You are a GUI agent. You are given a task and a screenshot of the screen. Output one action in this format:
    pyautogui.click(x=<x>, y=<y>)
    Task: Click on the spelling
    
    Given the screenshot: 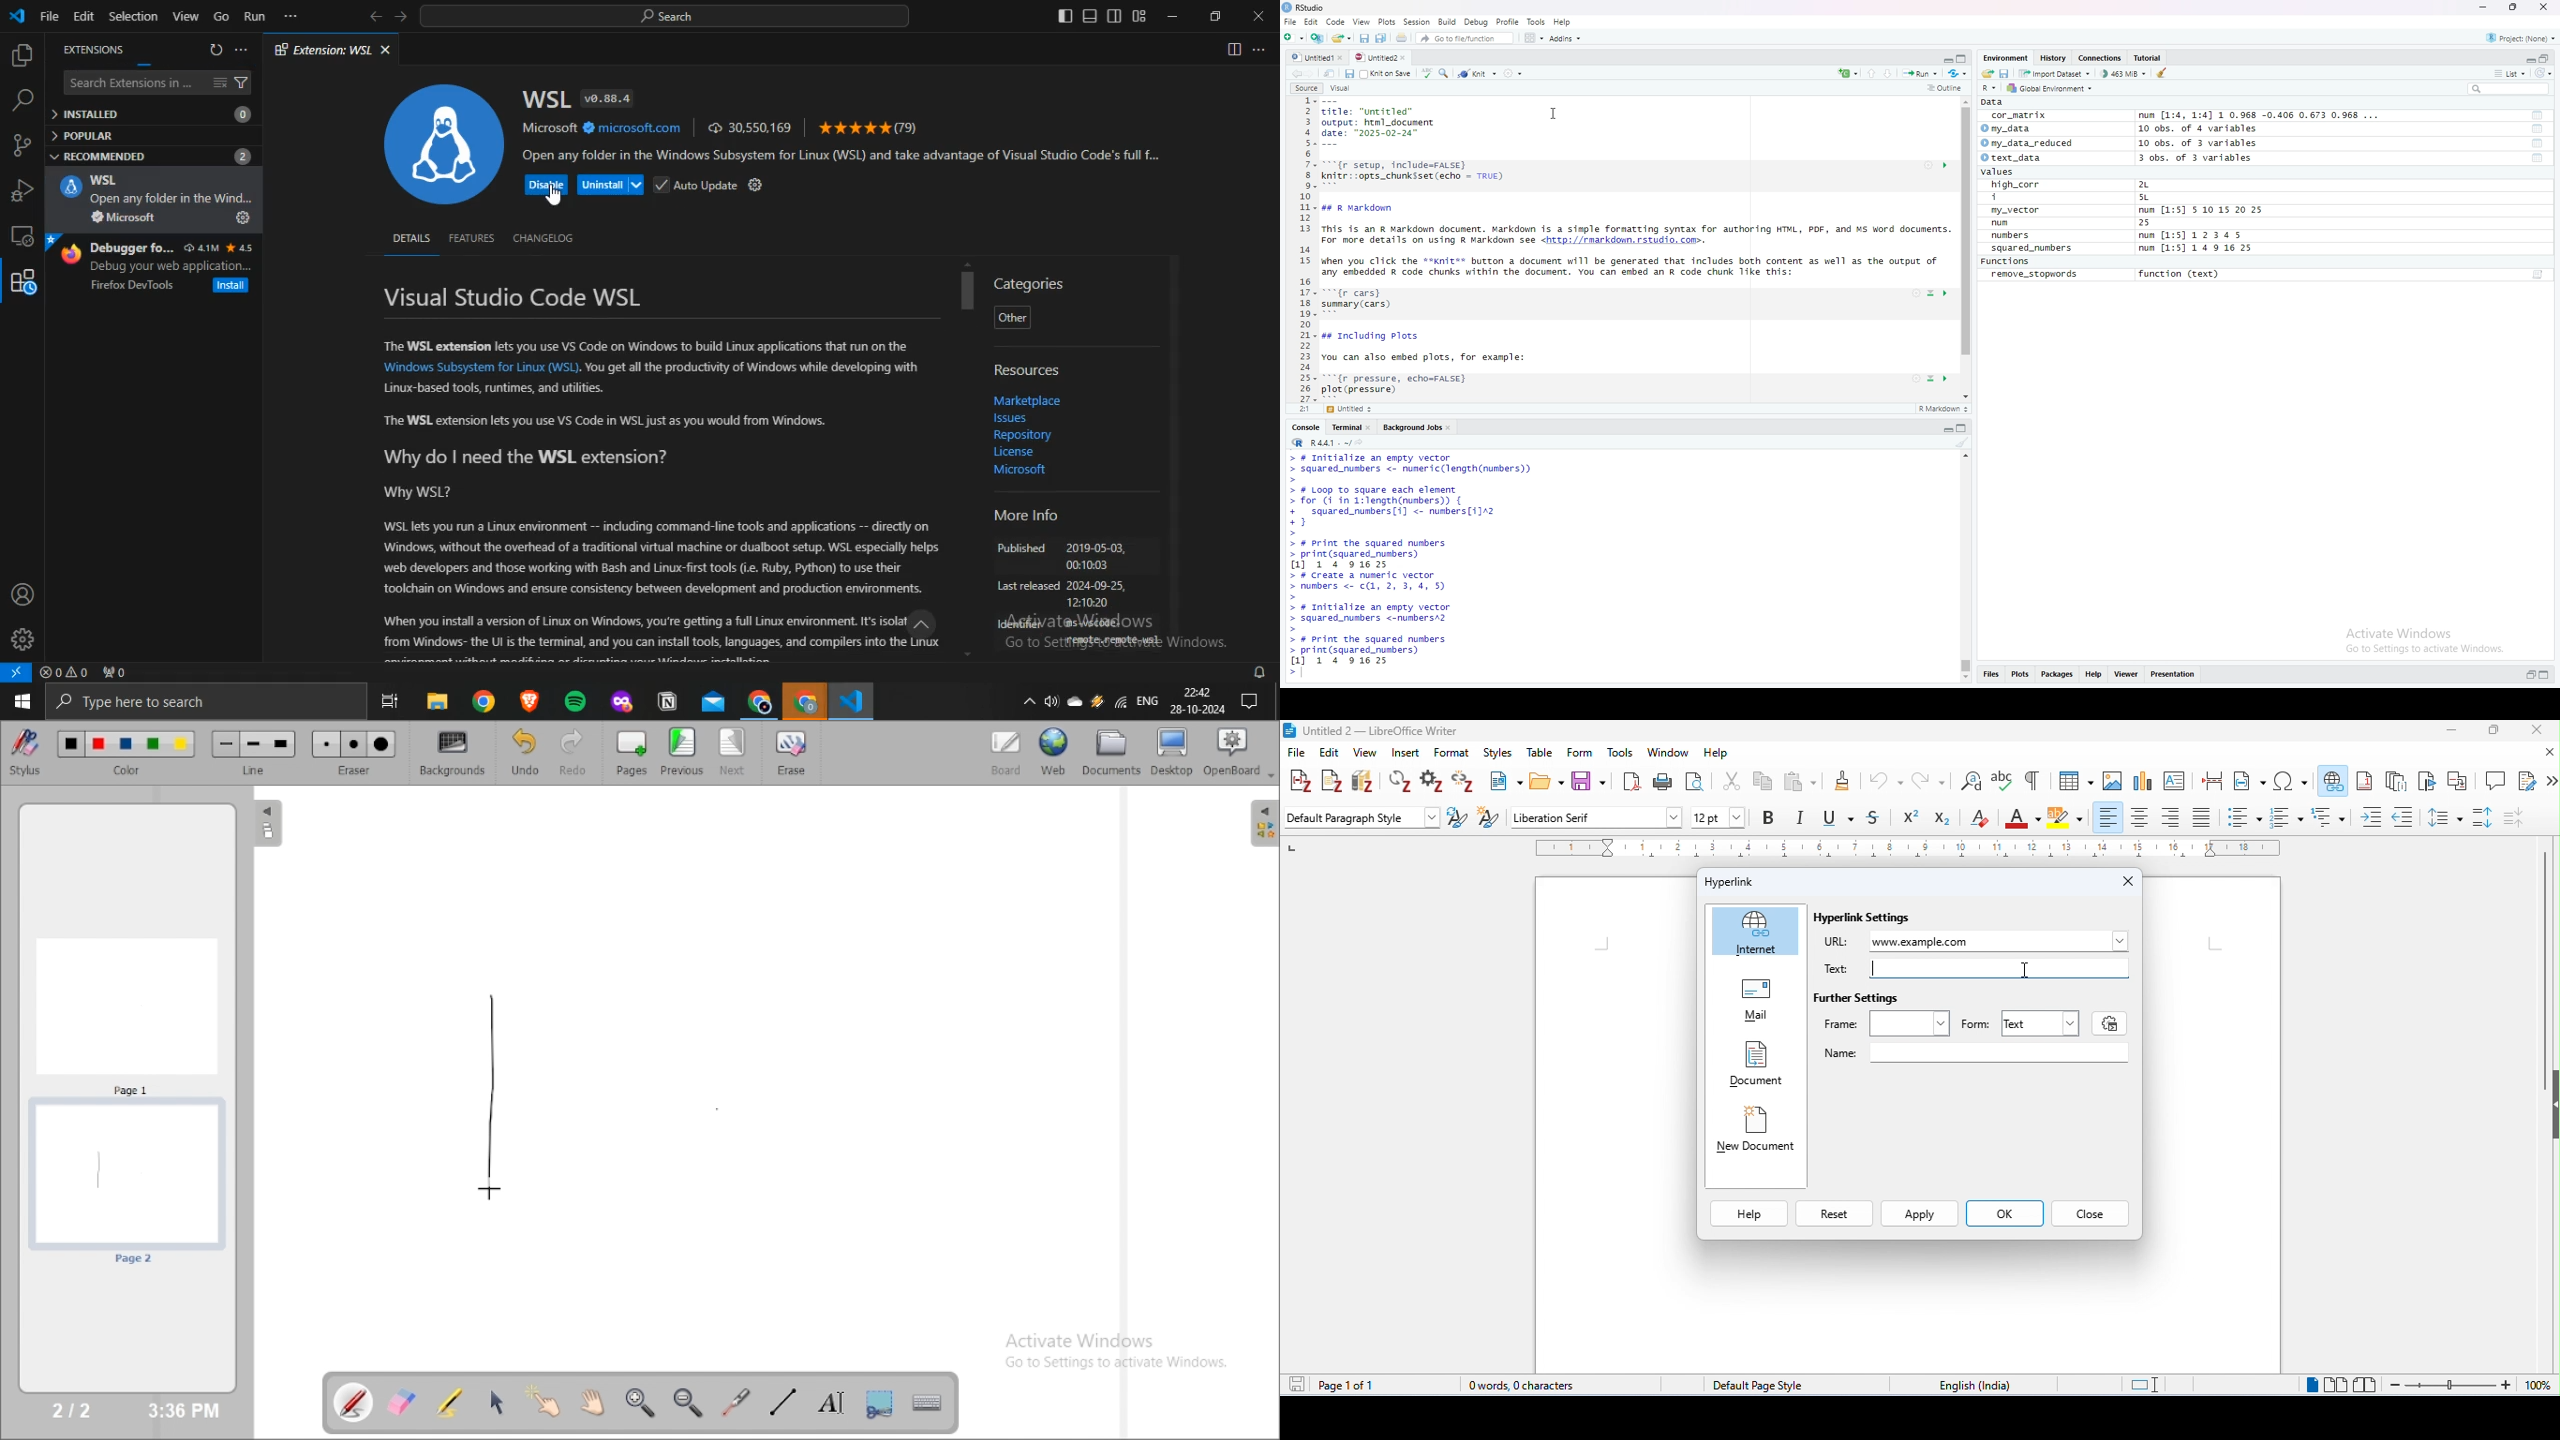 What is the action you would take?
    pyautogui.click(x=2003, y=781)
    